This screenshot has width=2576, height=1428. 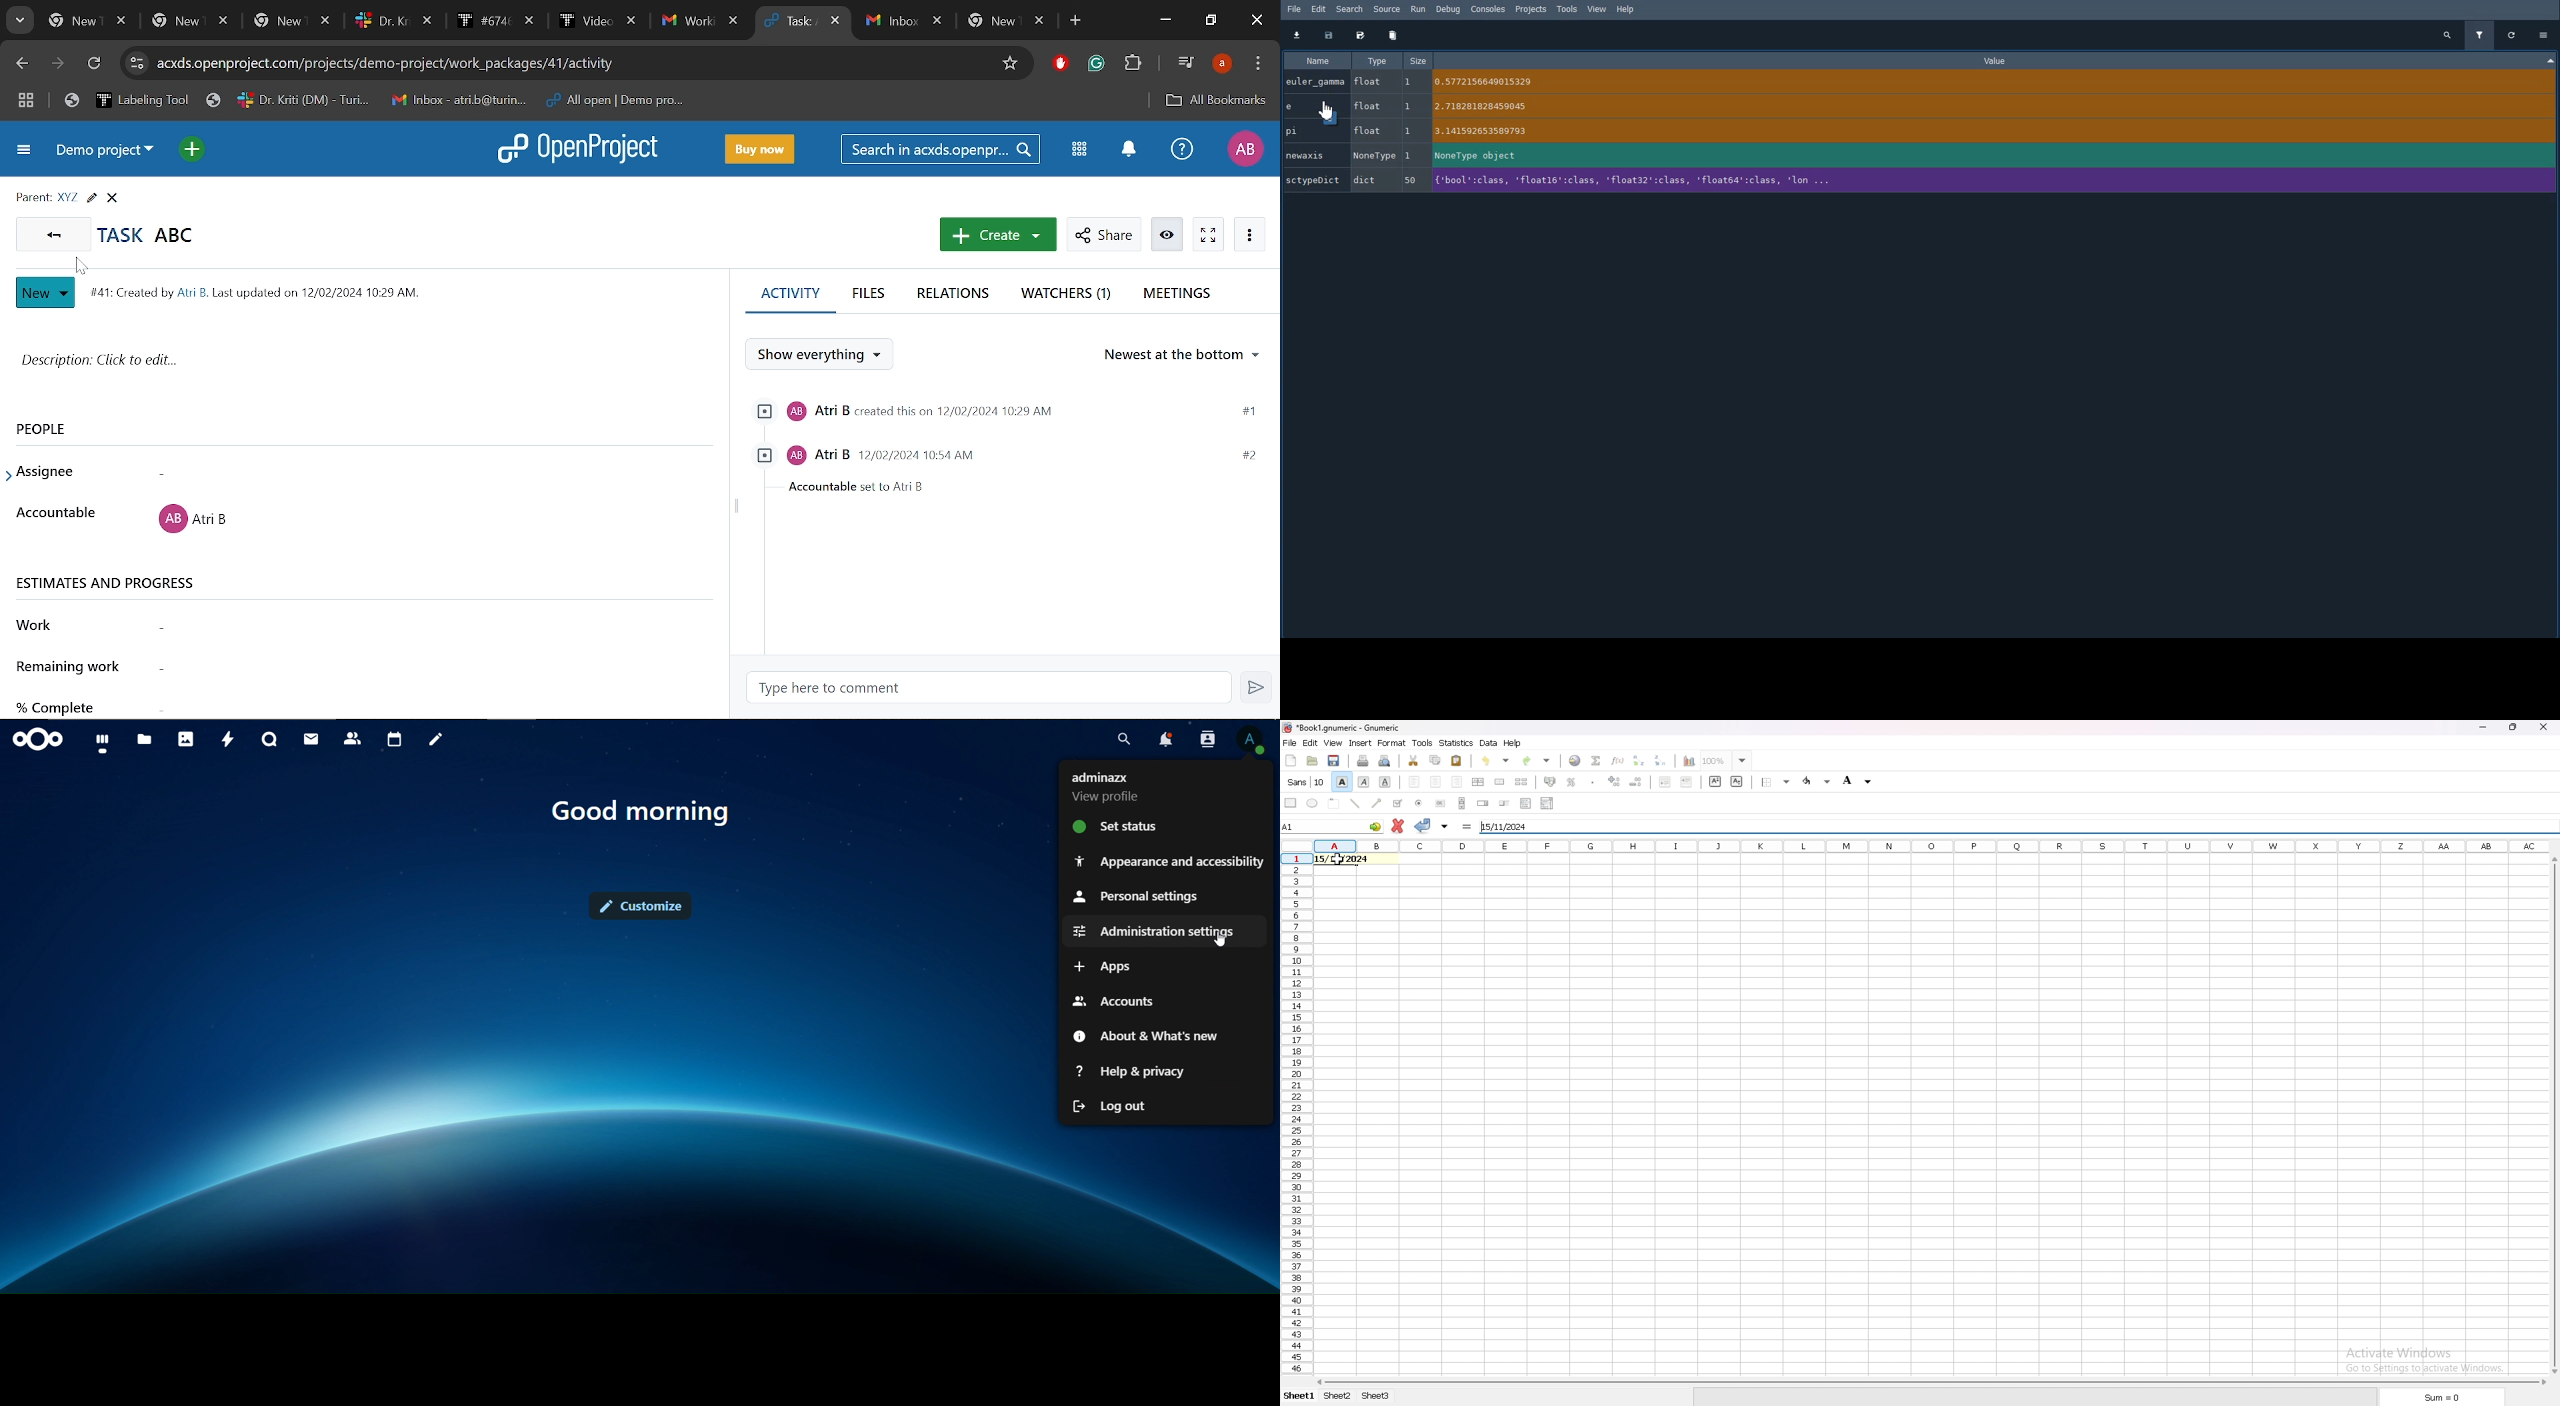 What do you see at coordinates (1737, 782) in the screenshot?
I see `subscript` at bounding box center [1737, 782].